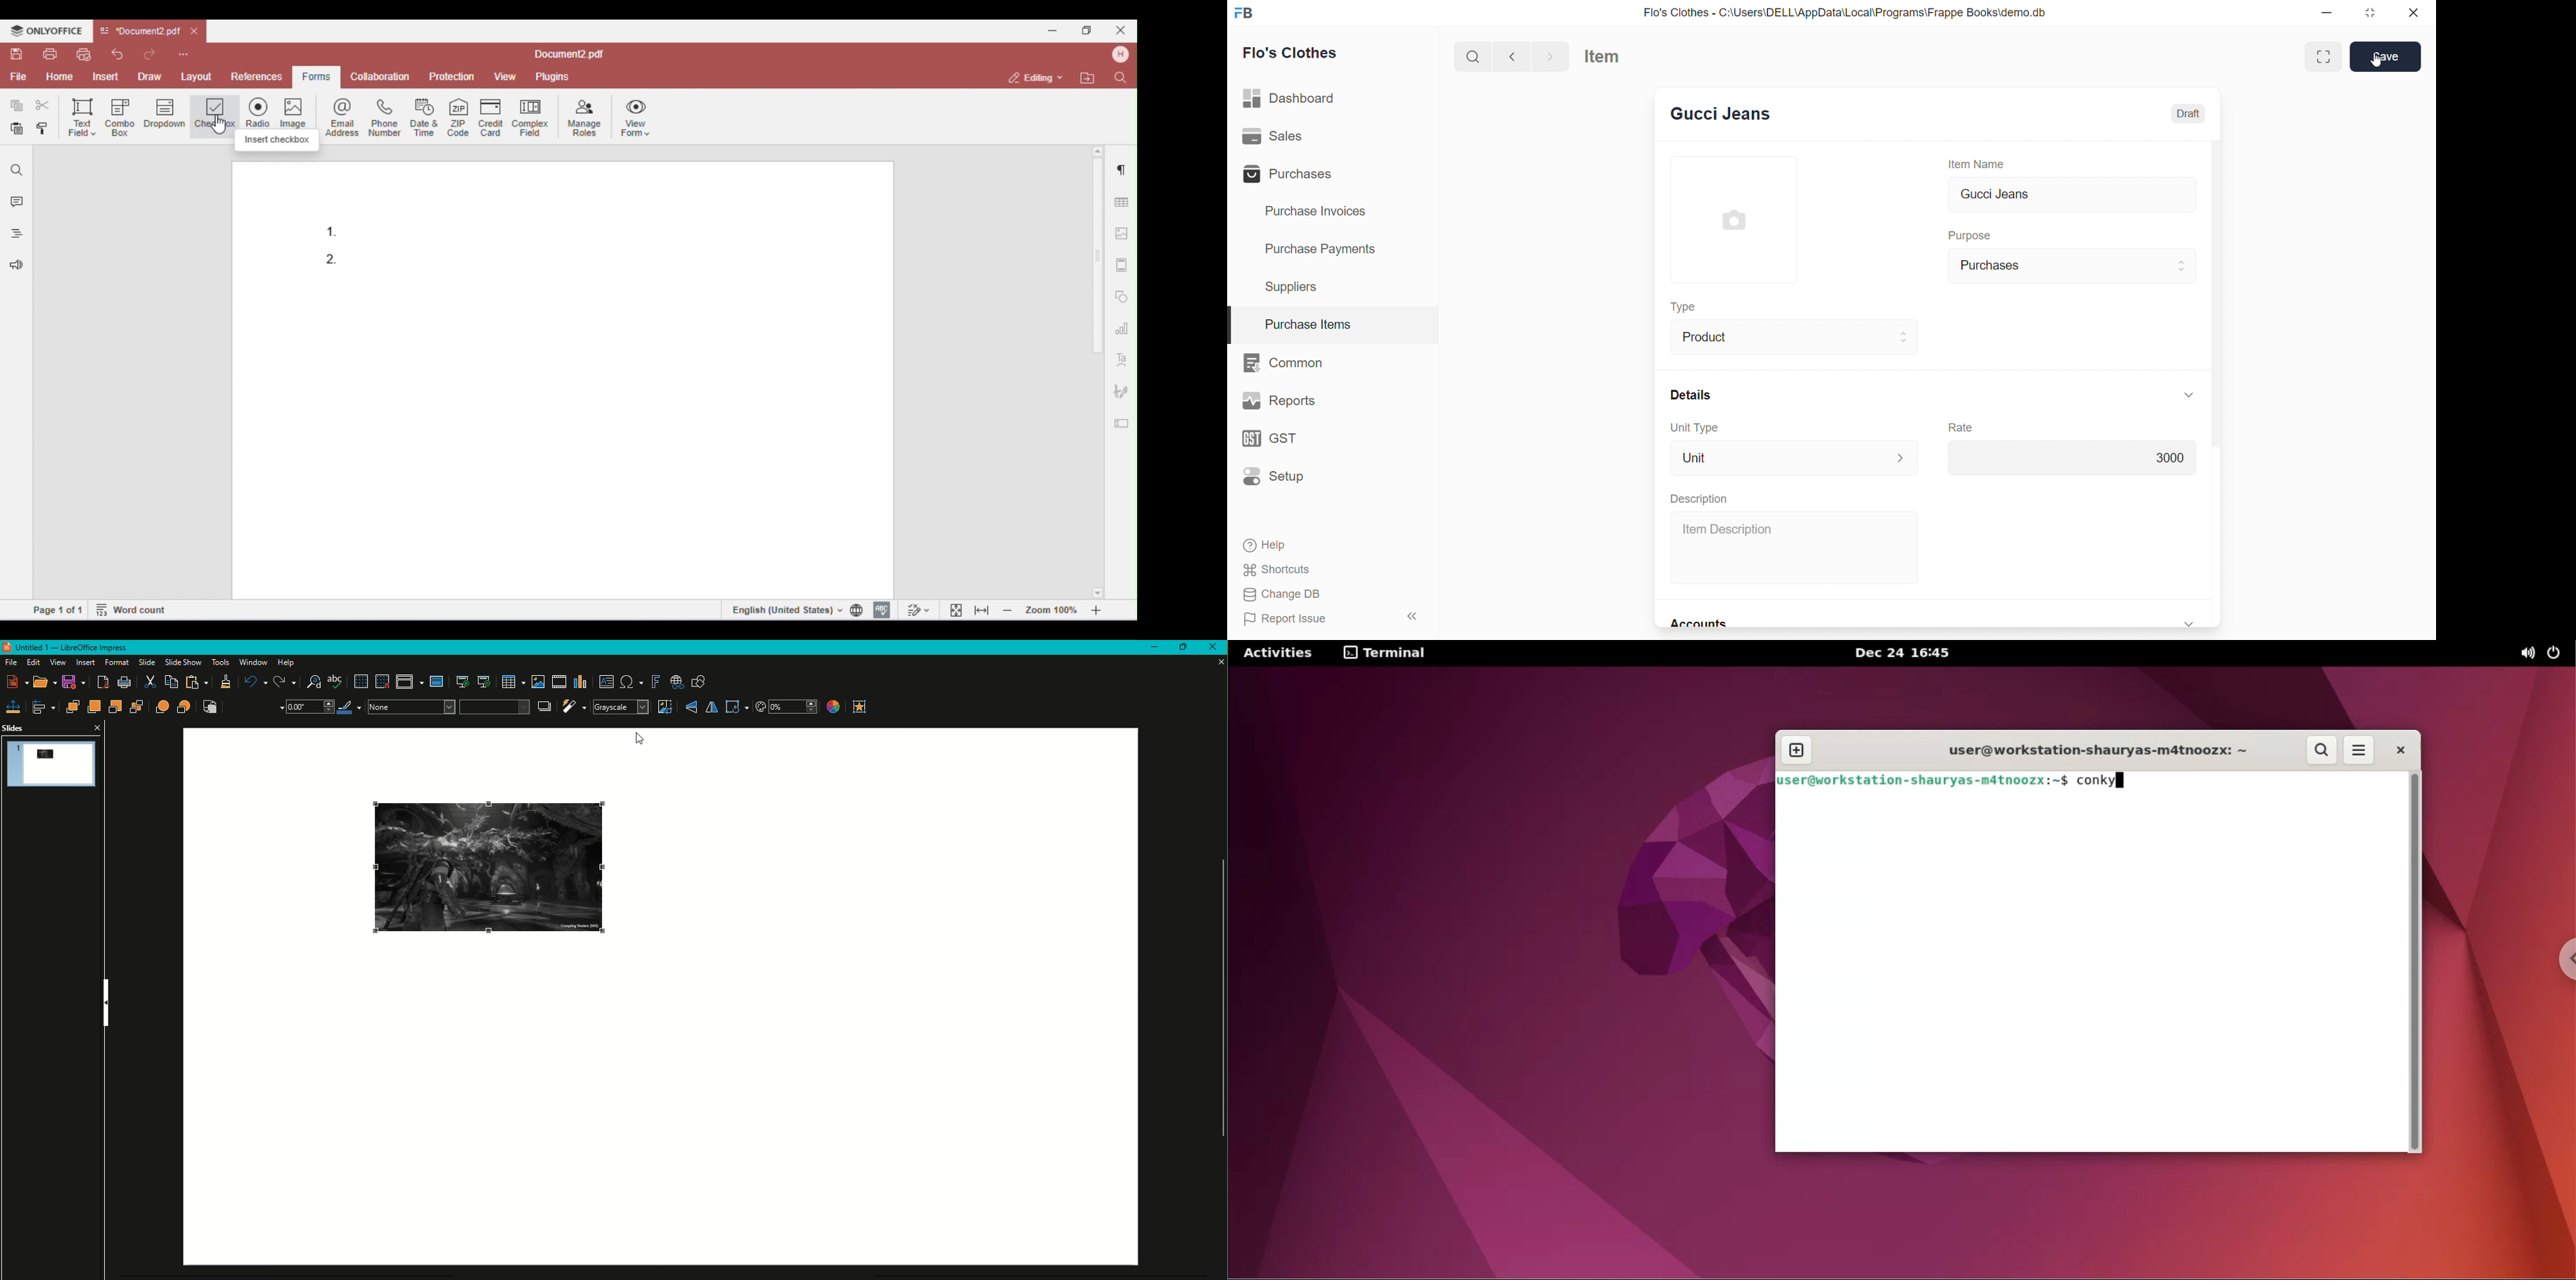 Image resolution: width=2576 pixels, height=1288 pixels. I want to click on search, so click(1472, 55).